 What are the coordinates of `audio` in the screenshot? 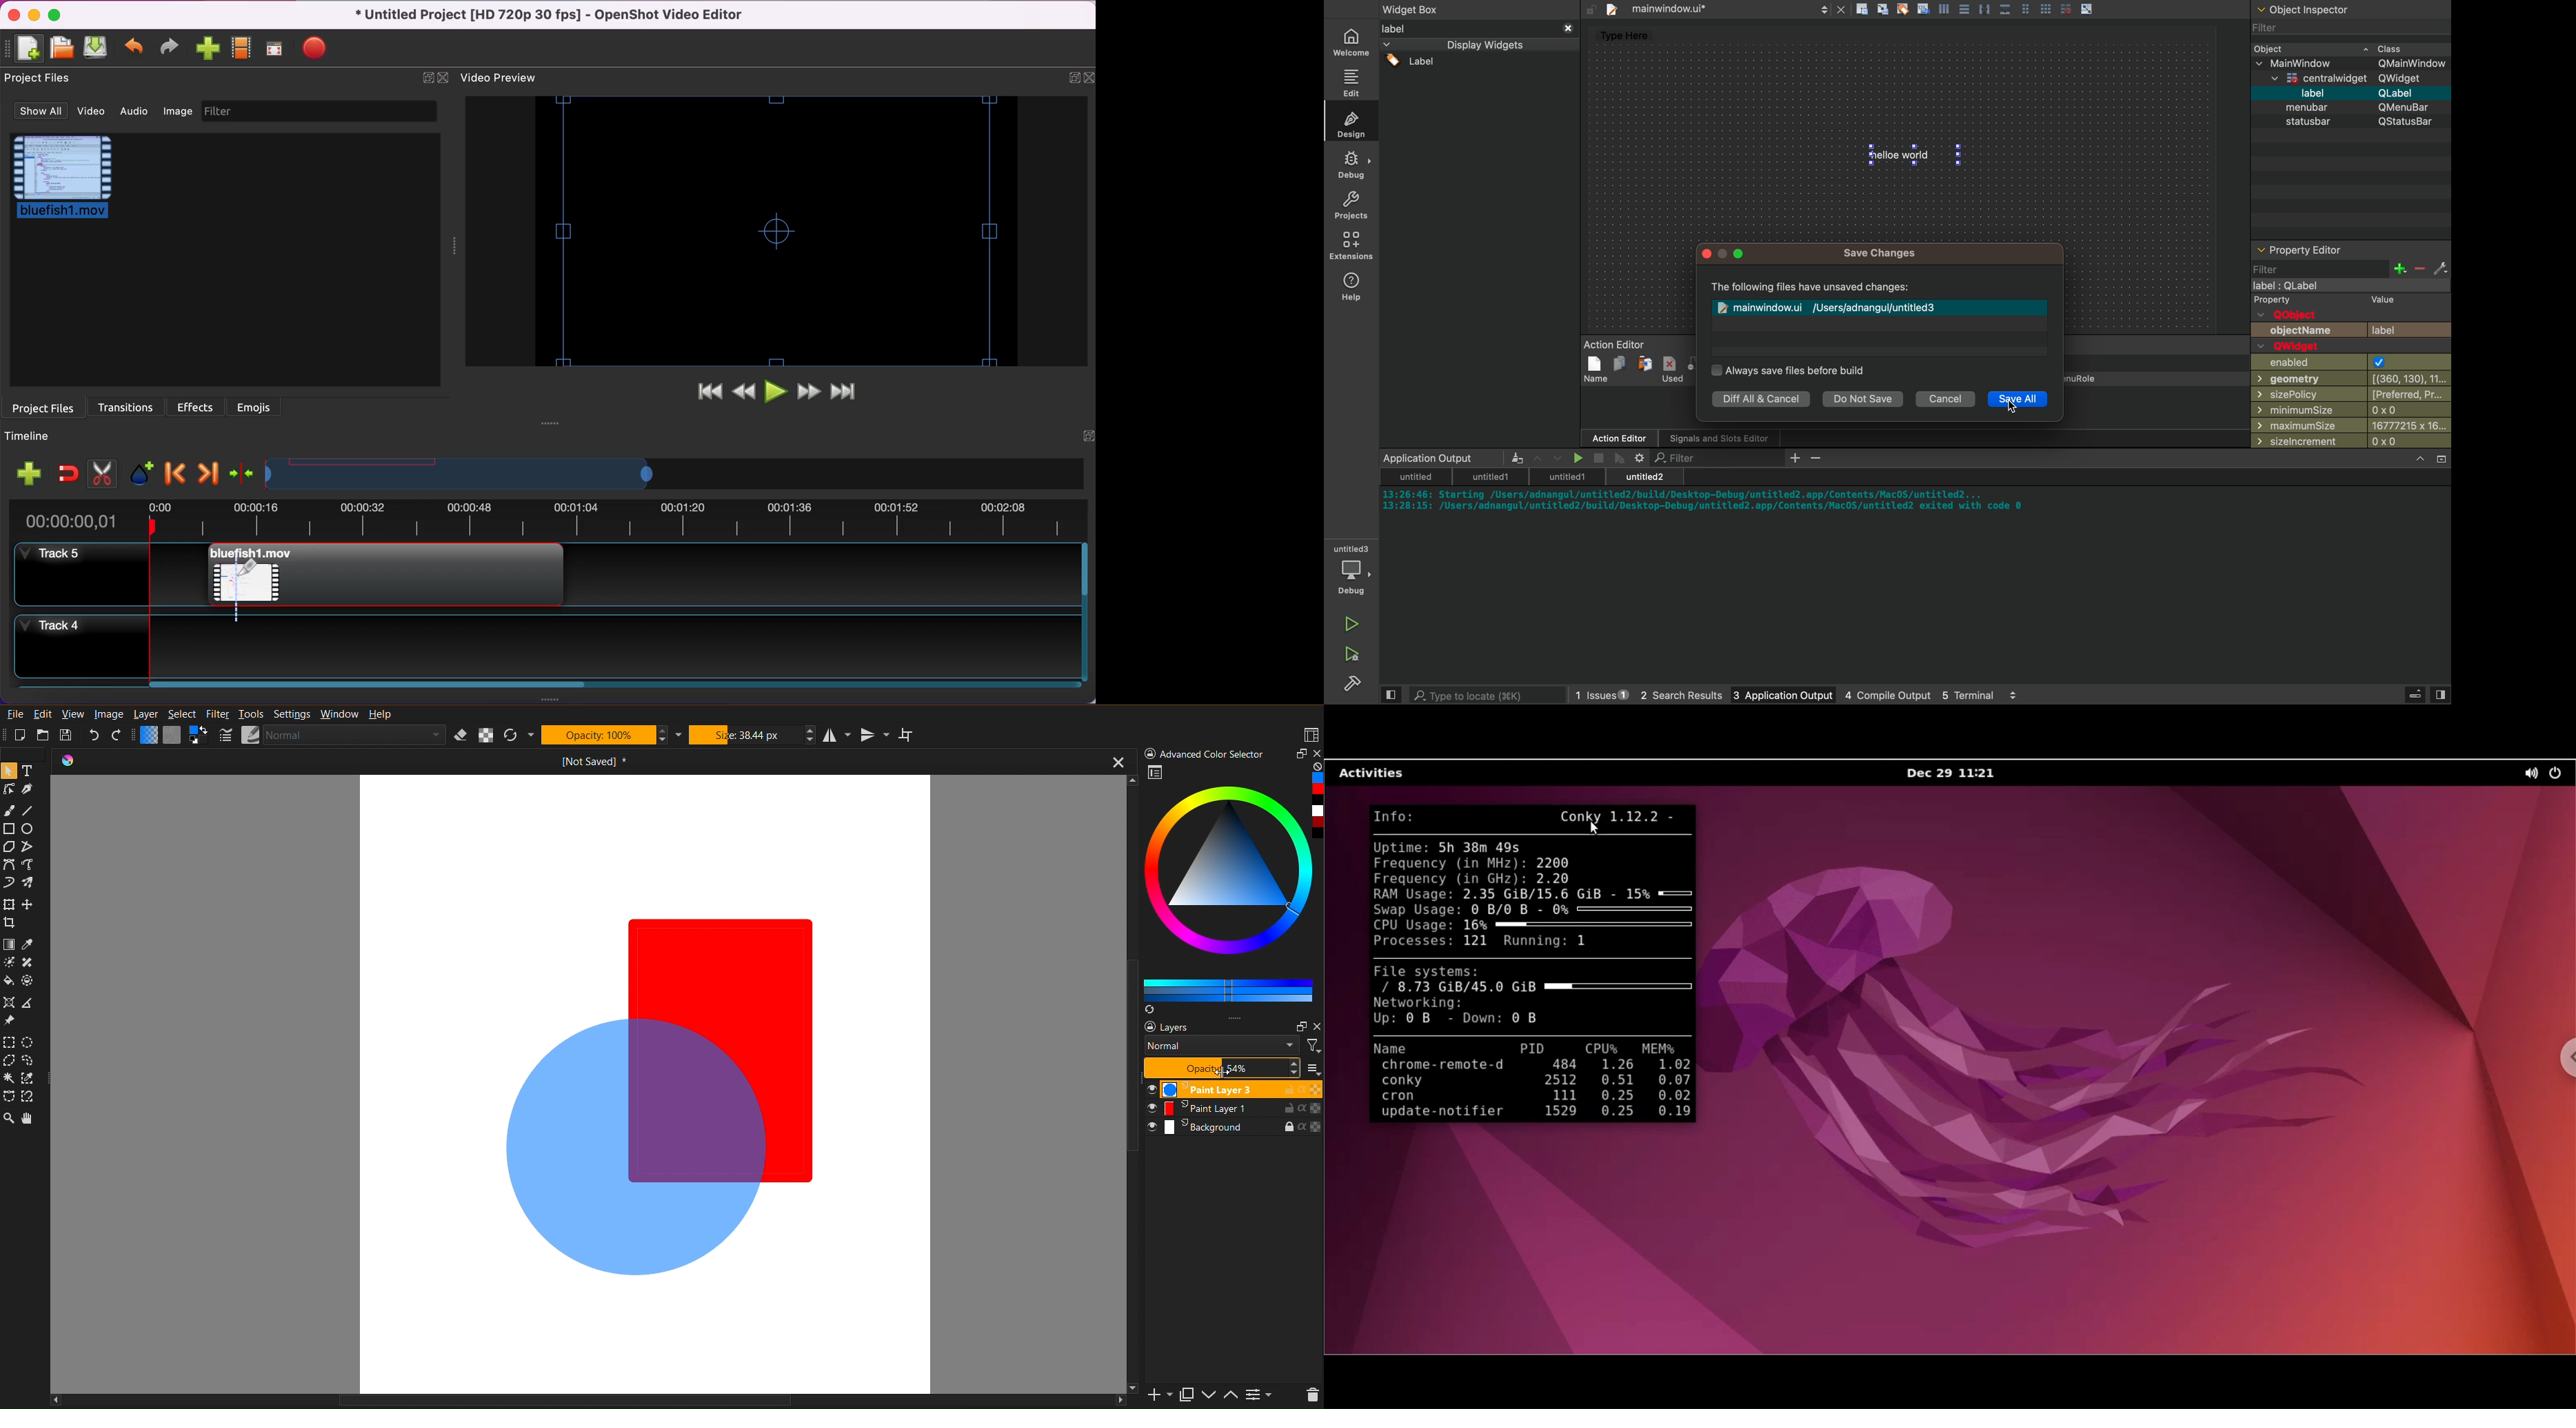 It's located at (136, 114).